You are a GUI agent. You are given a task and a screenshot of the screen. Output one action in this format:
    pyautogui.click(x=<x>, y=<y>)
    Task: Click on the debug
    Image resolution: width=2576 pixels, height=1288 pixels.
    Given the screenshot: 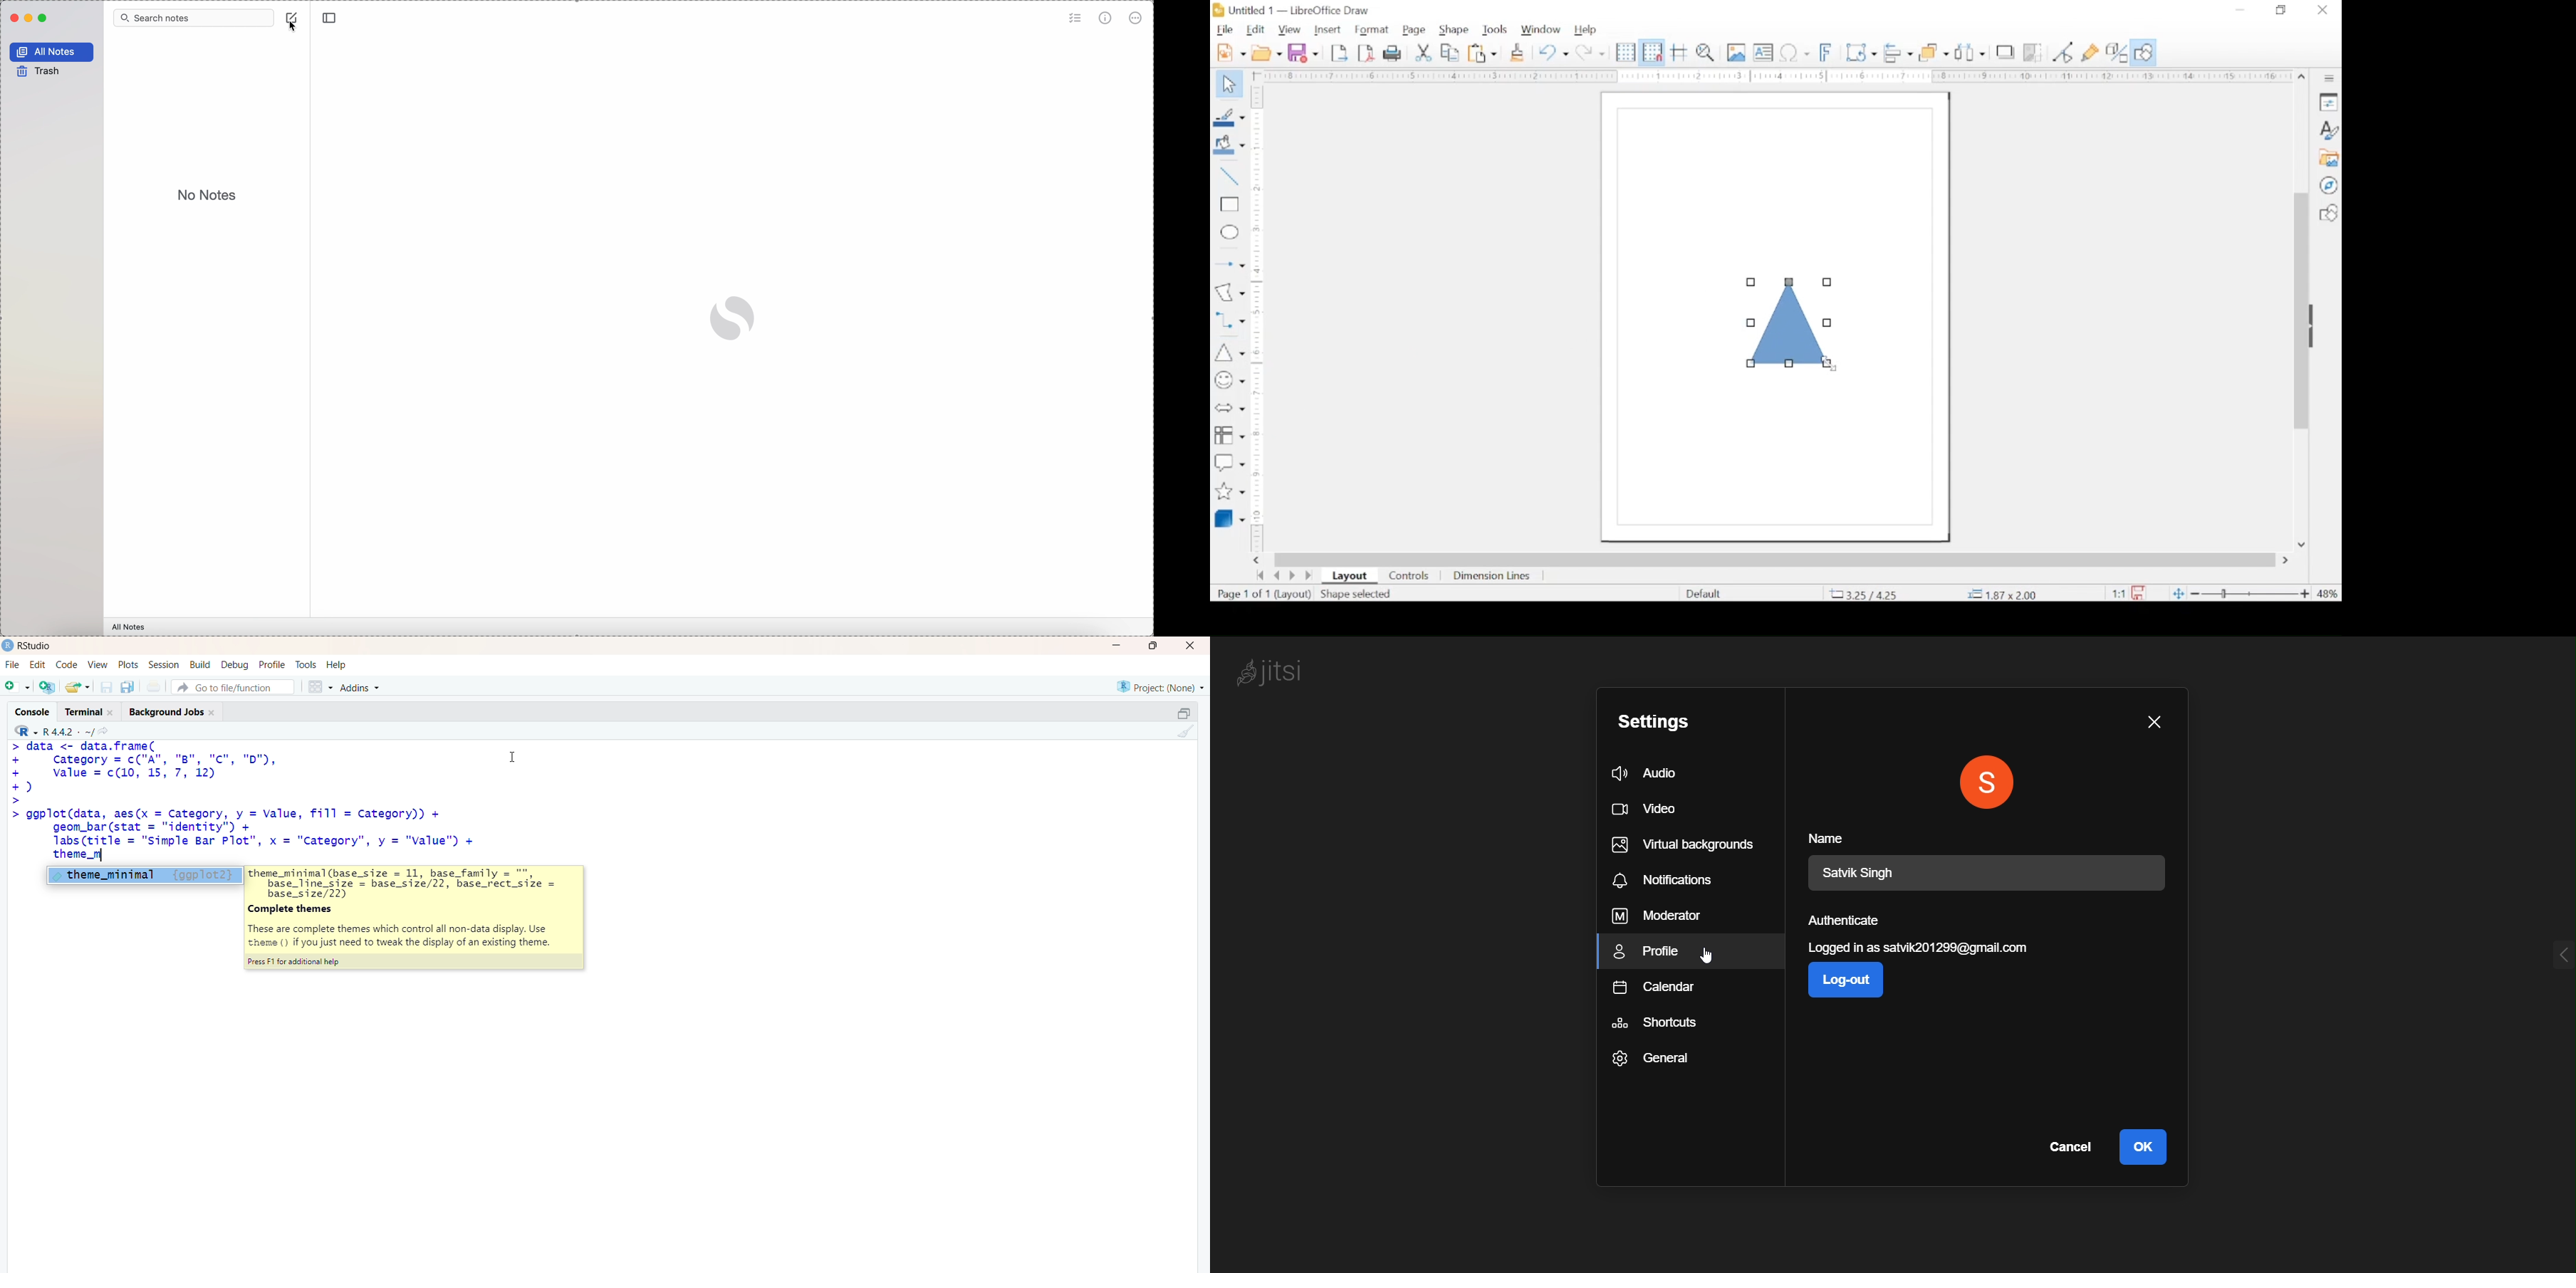 What is the action you would take?
    pyautogui.click(x=235, y=664)
    